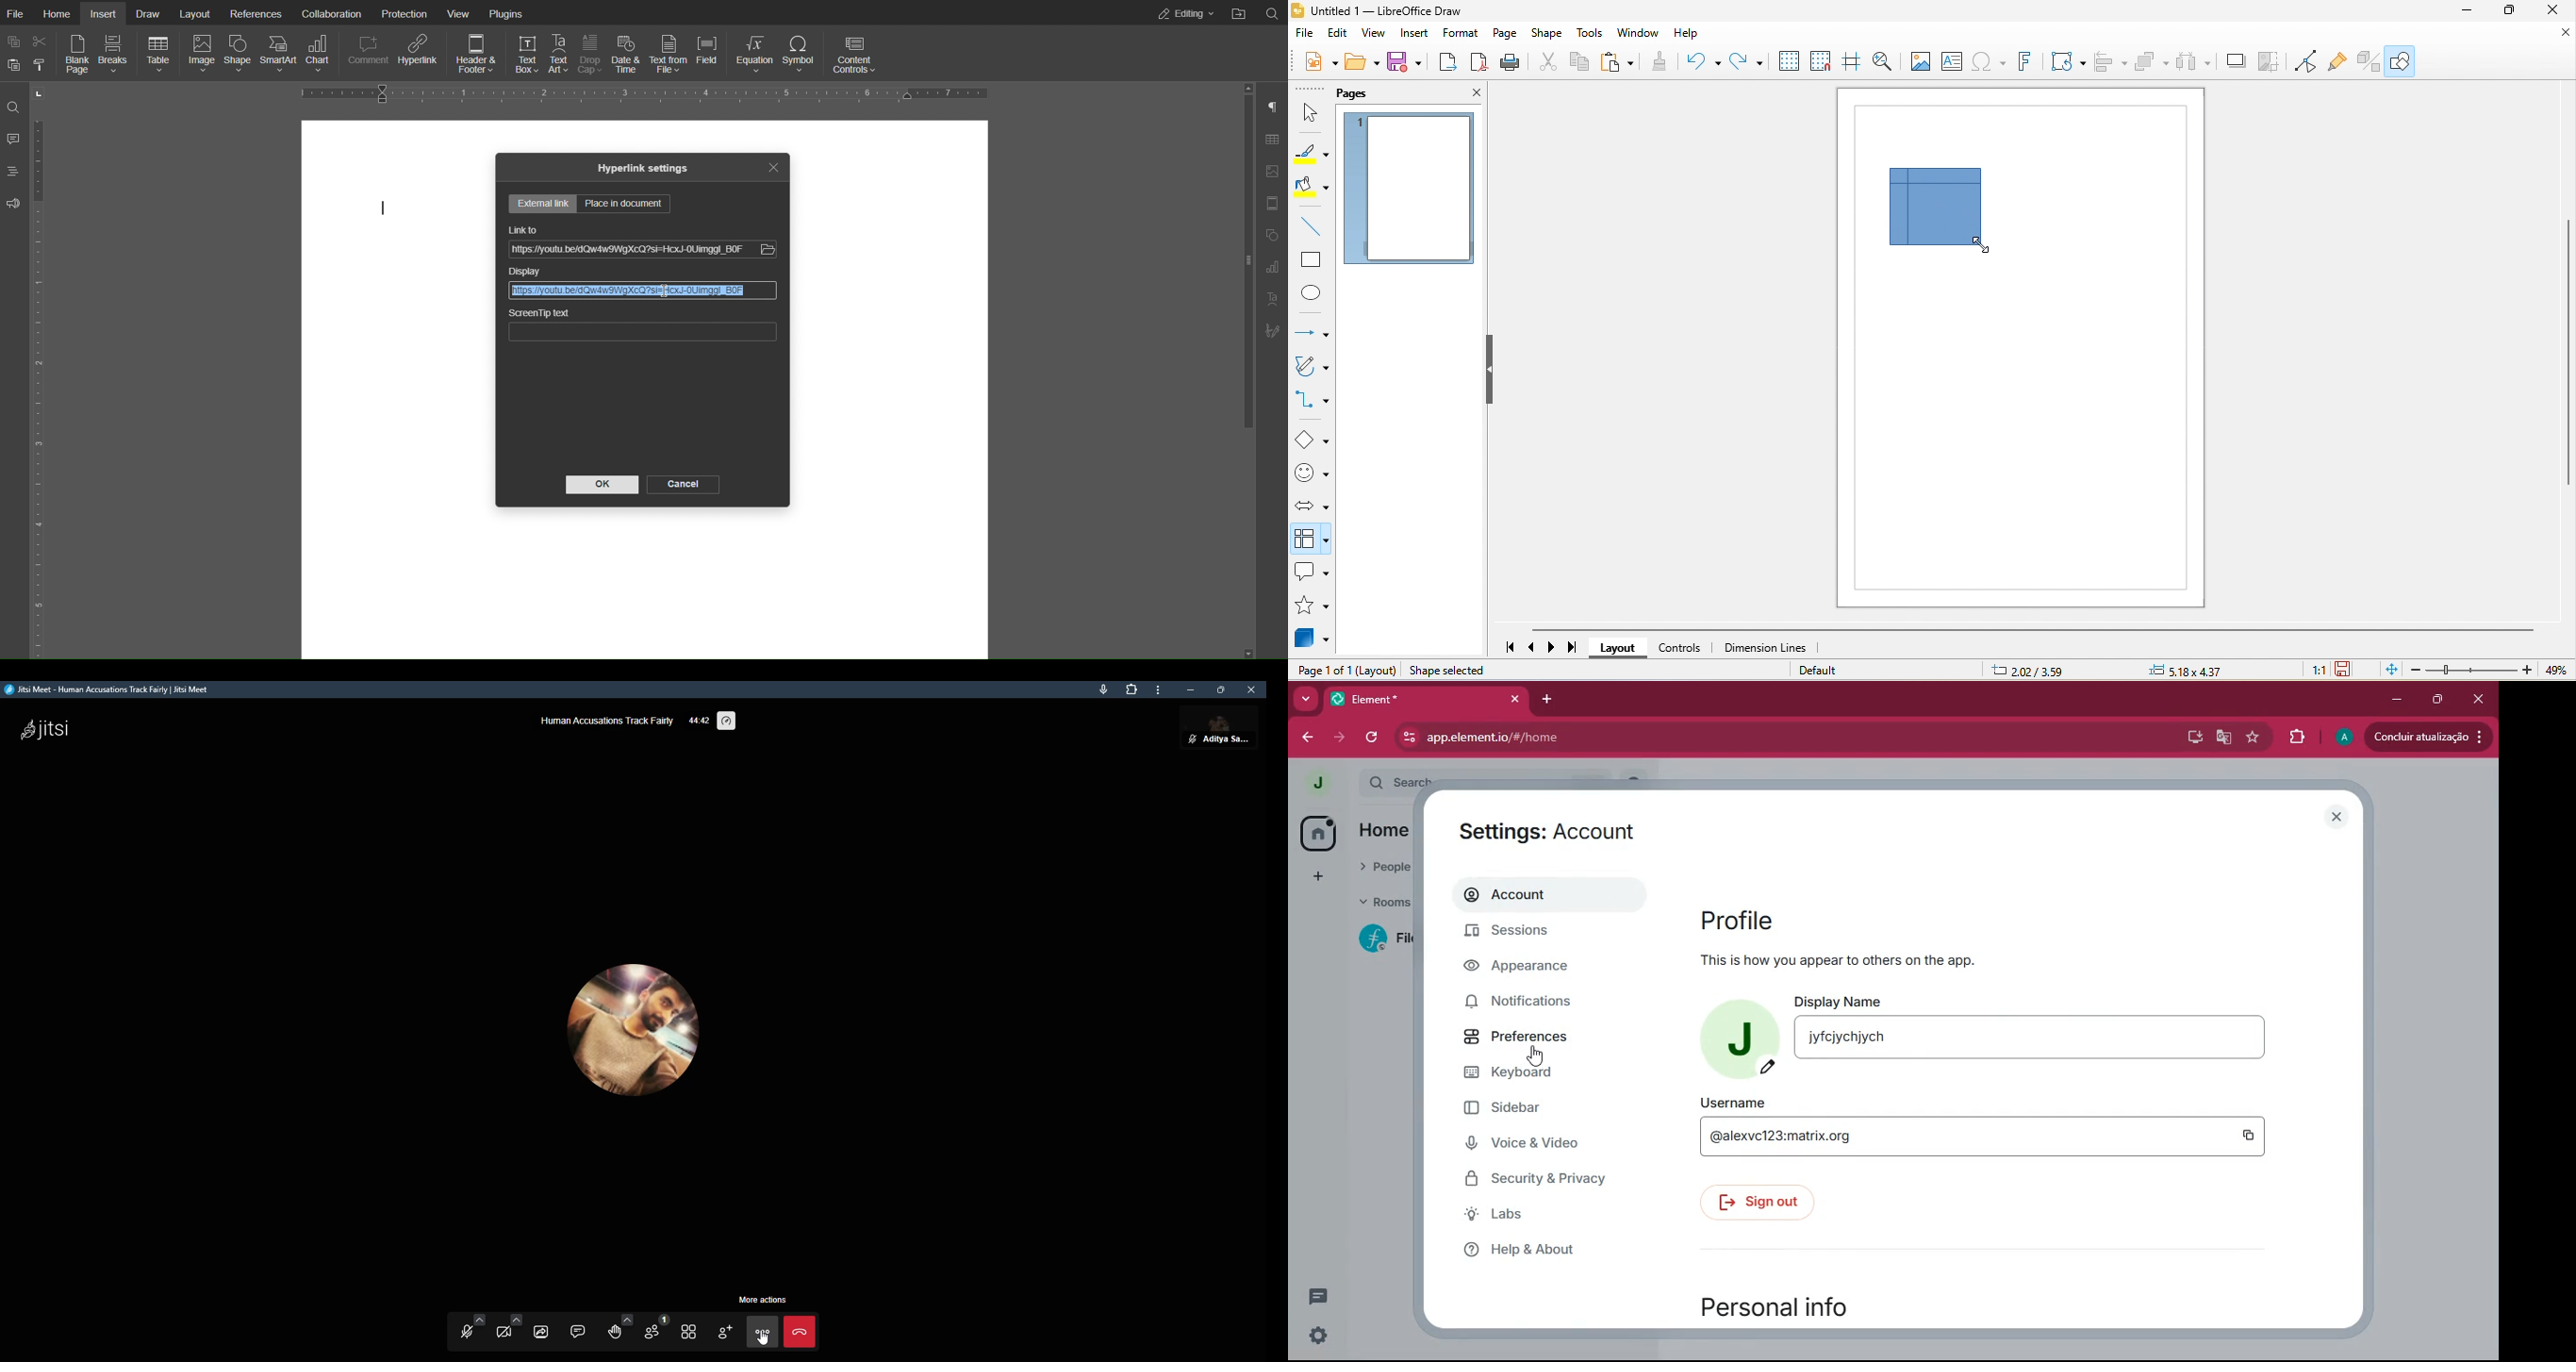  I want to click on connectors, so click(1313, 401).